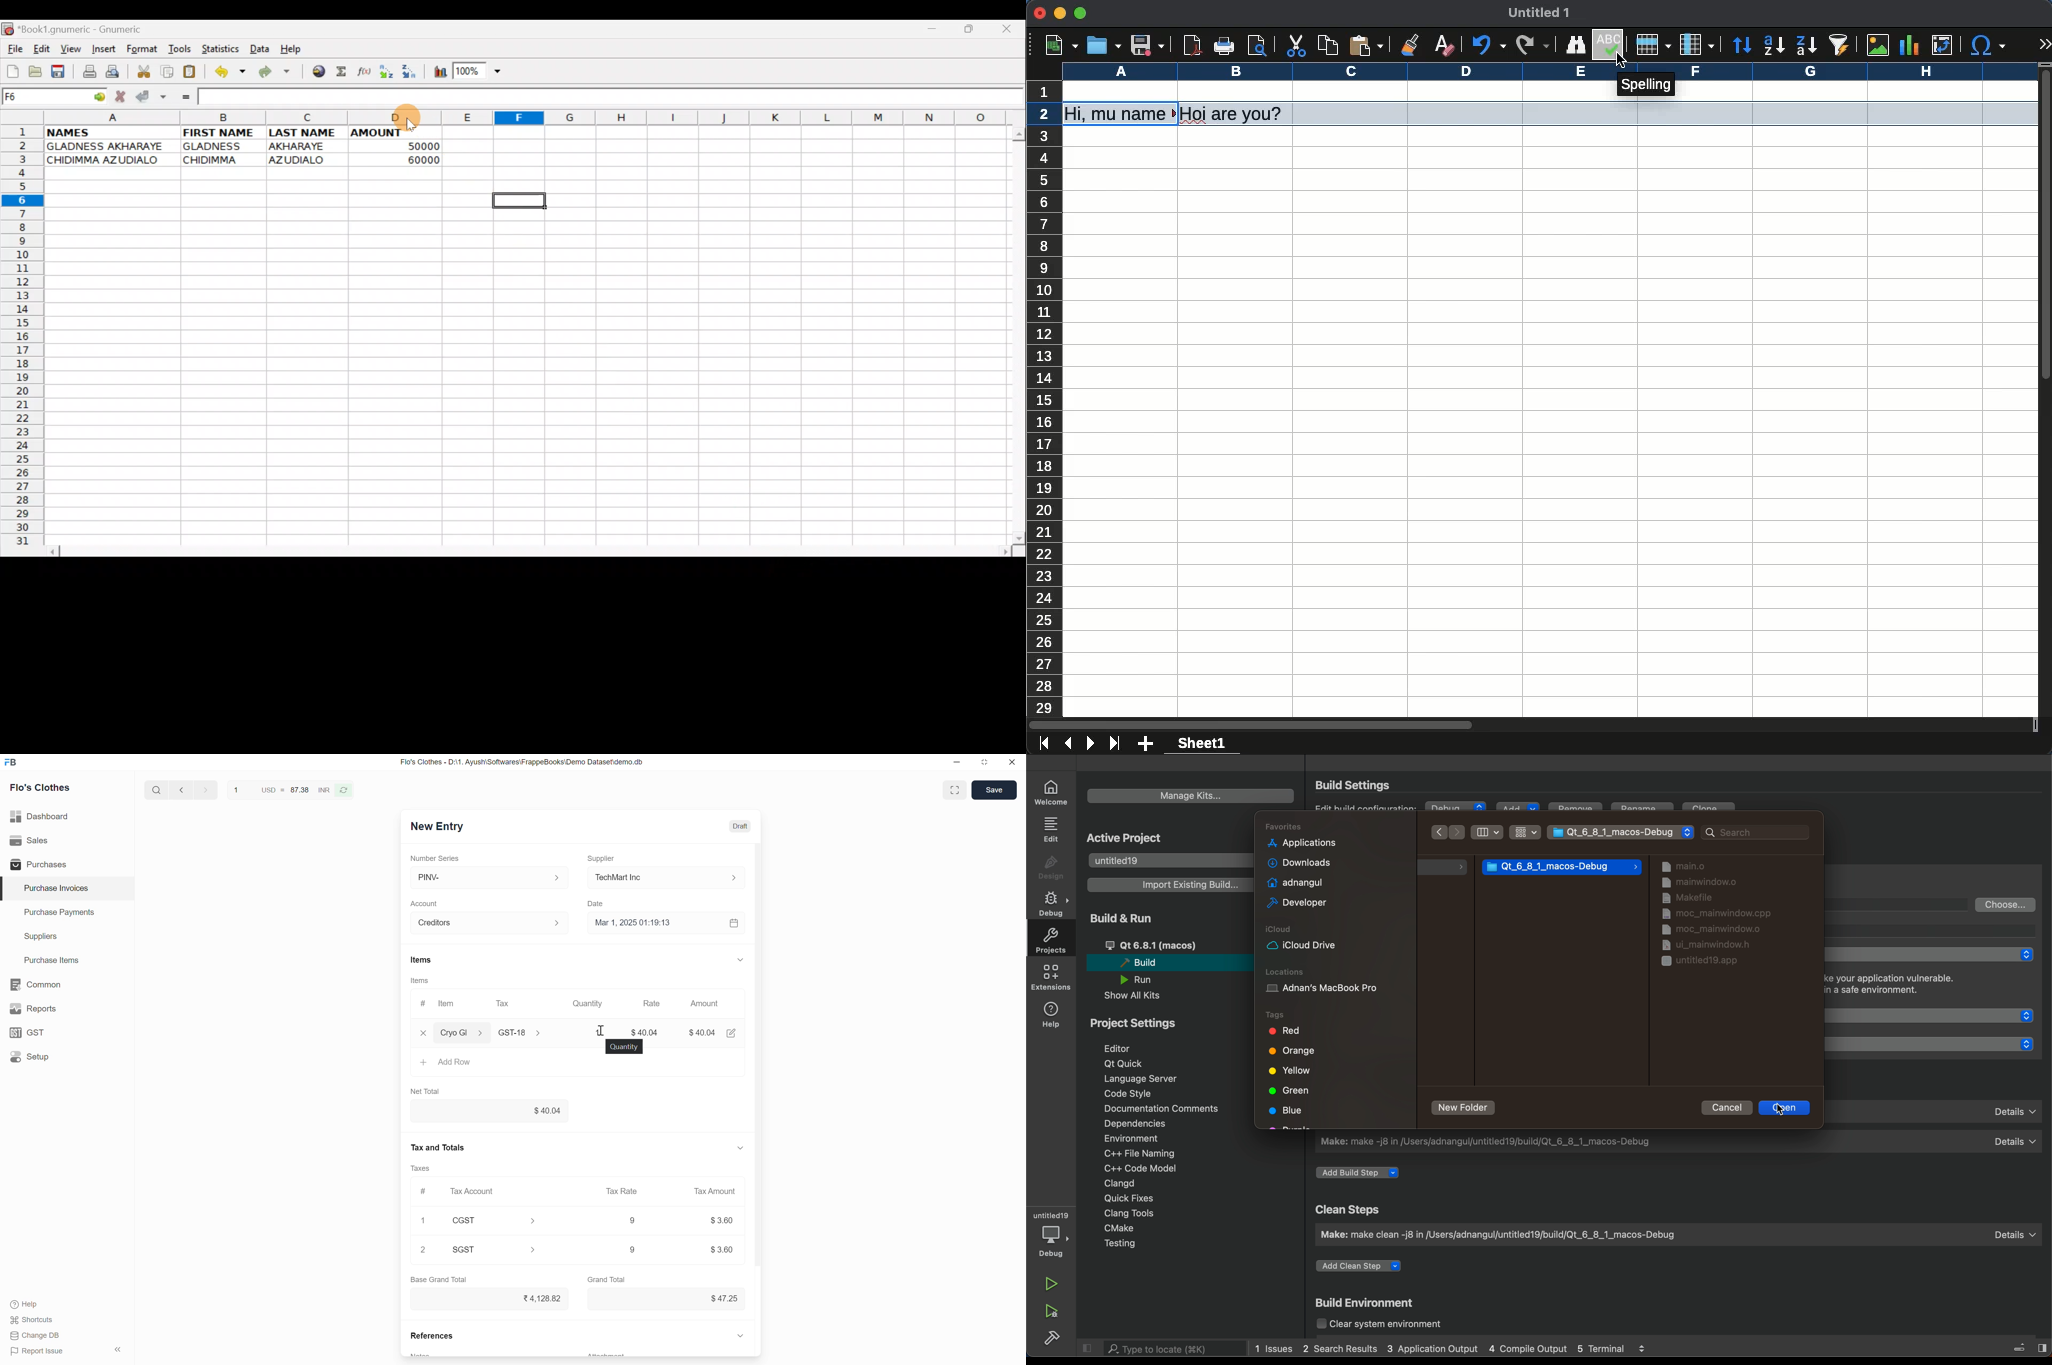 The image size is (2072, 1372). I want to click on previous sheet, so click(1070, 744).